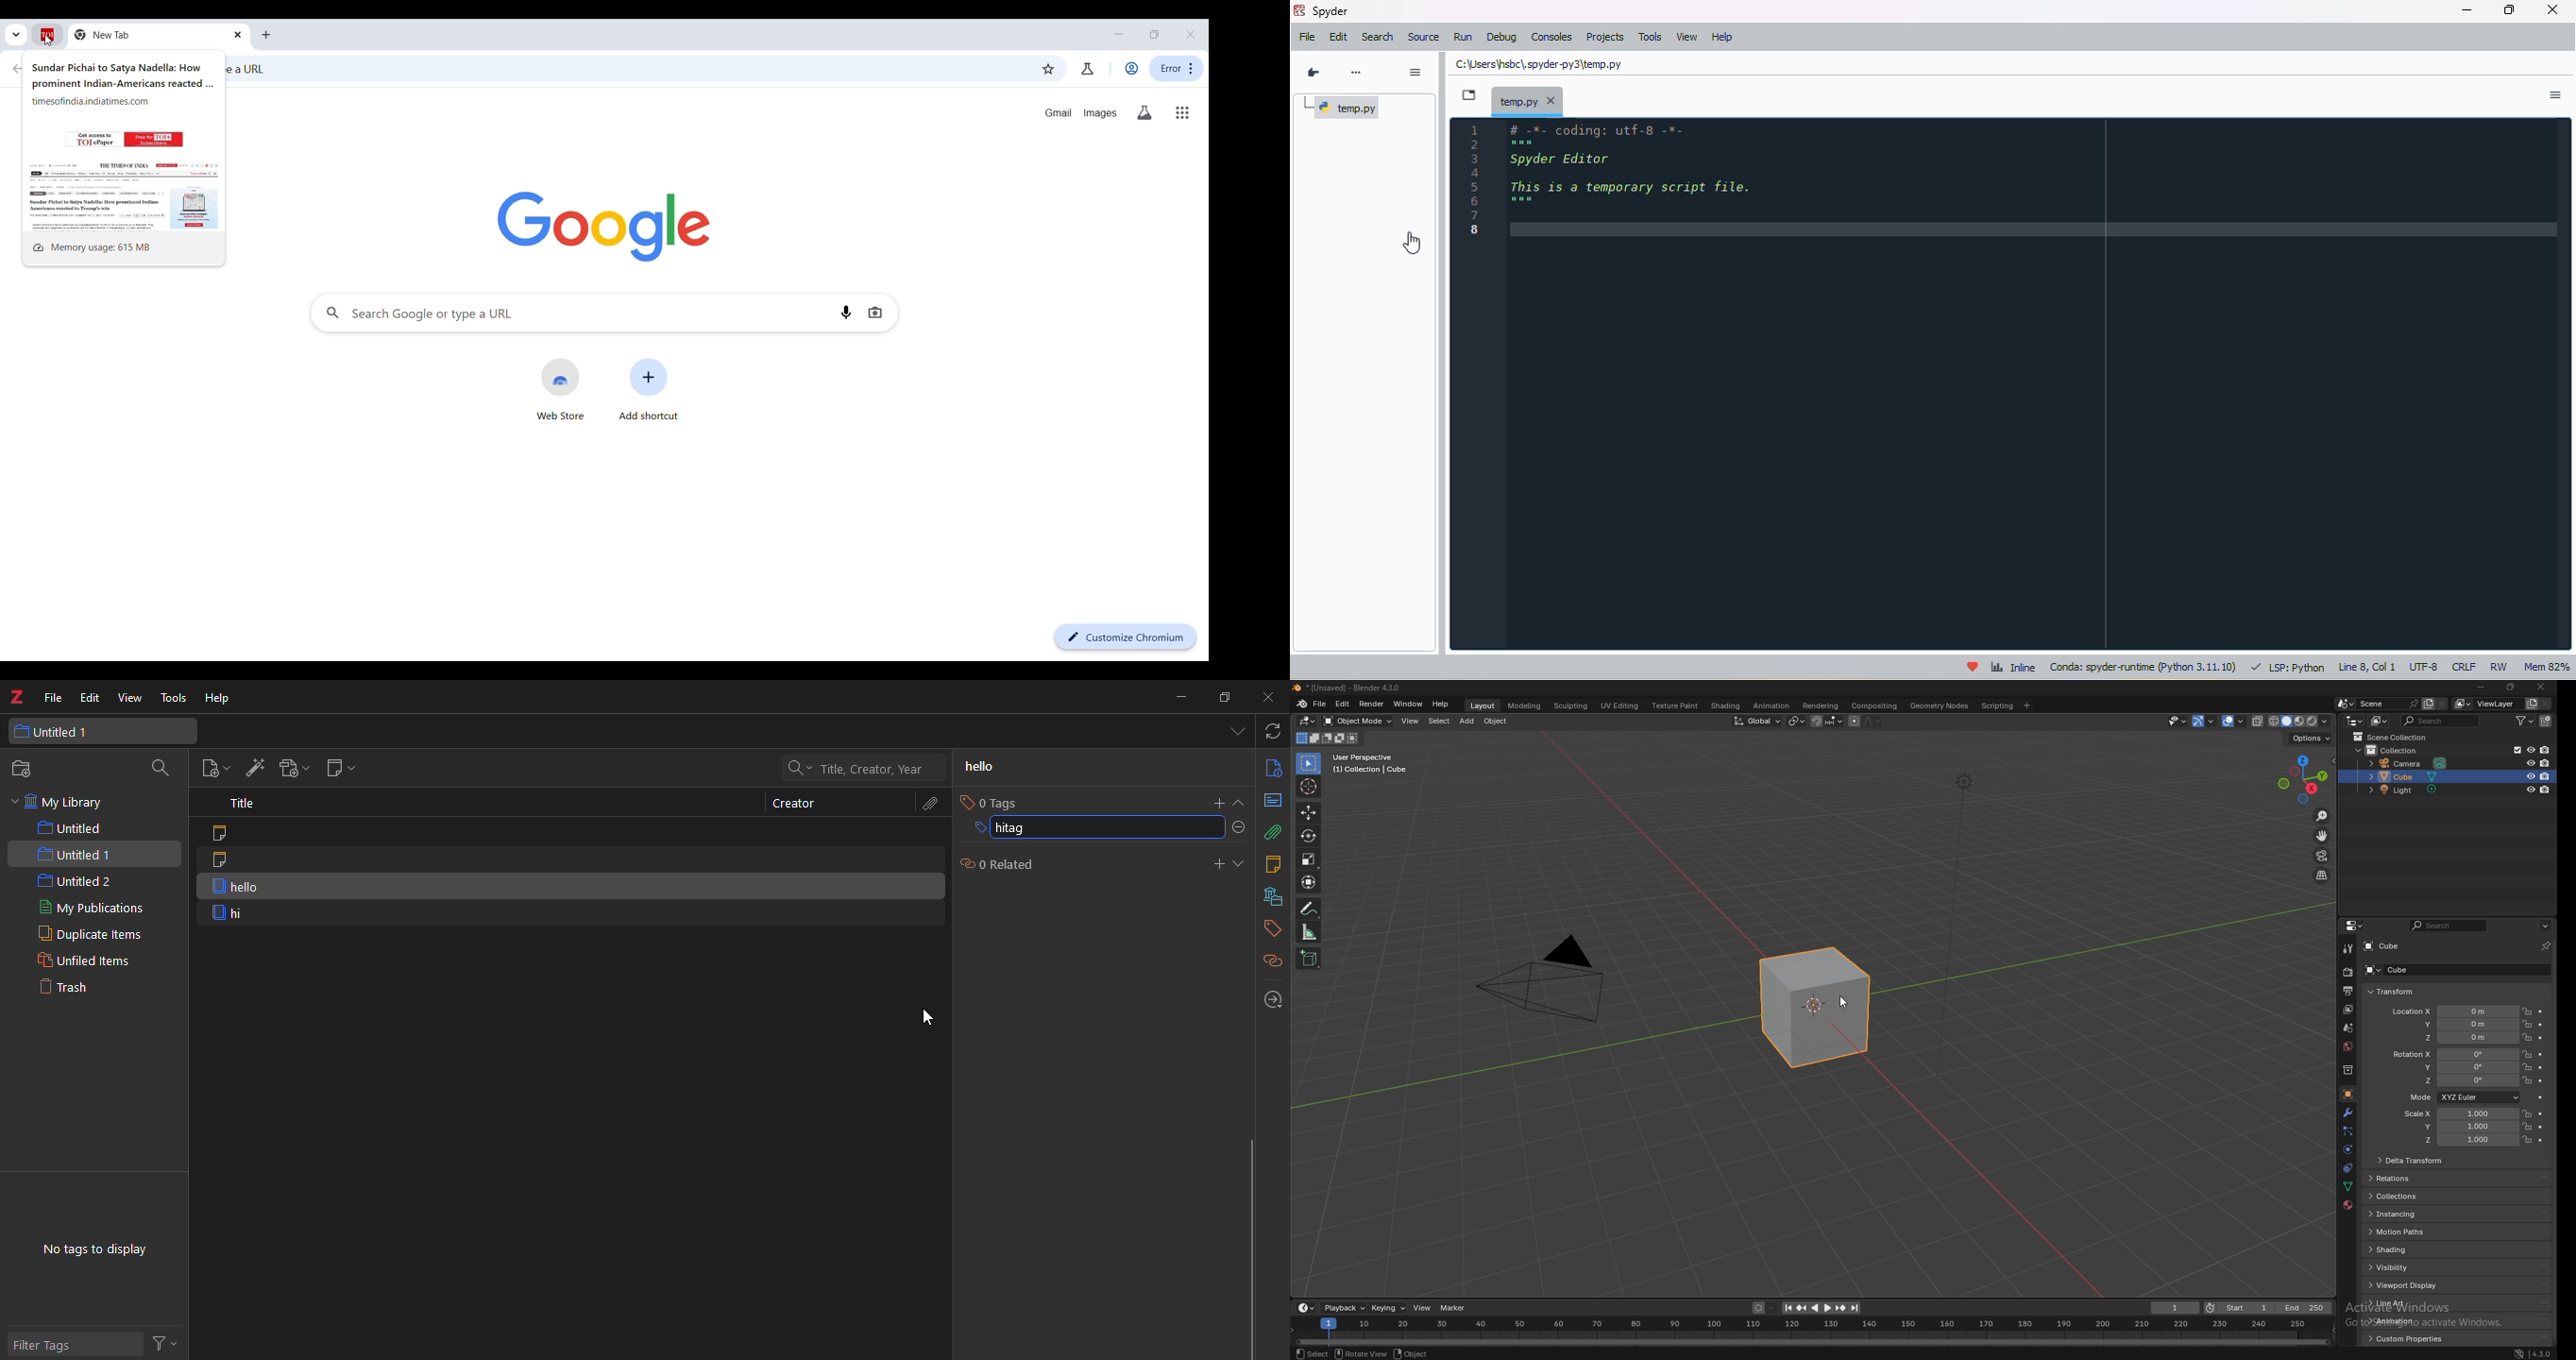 Image resolution: width=2576 pixels, height=1372 pixels. I want to click on Search Google search engine box, so click(572, 312).